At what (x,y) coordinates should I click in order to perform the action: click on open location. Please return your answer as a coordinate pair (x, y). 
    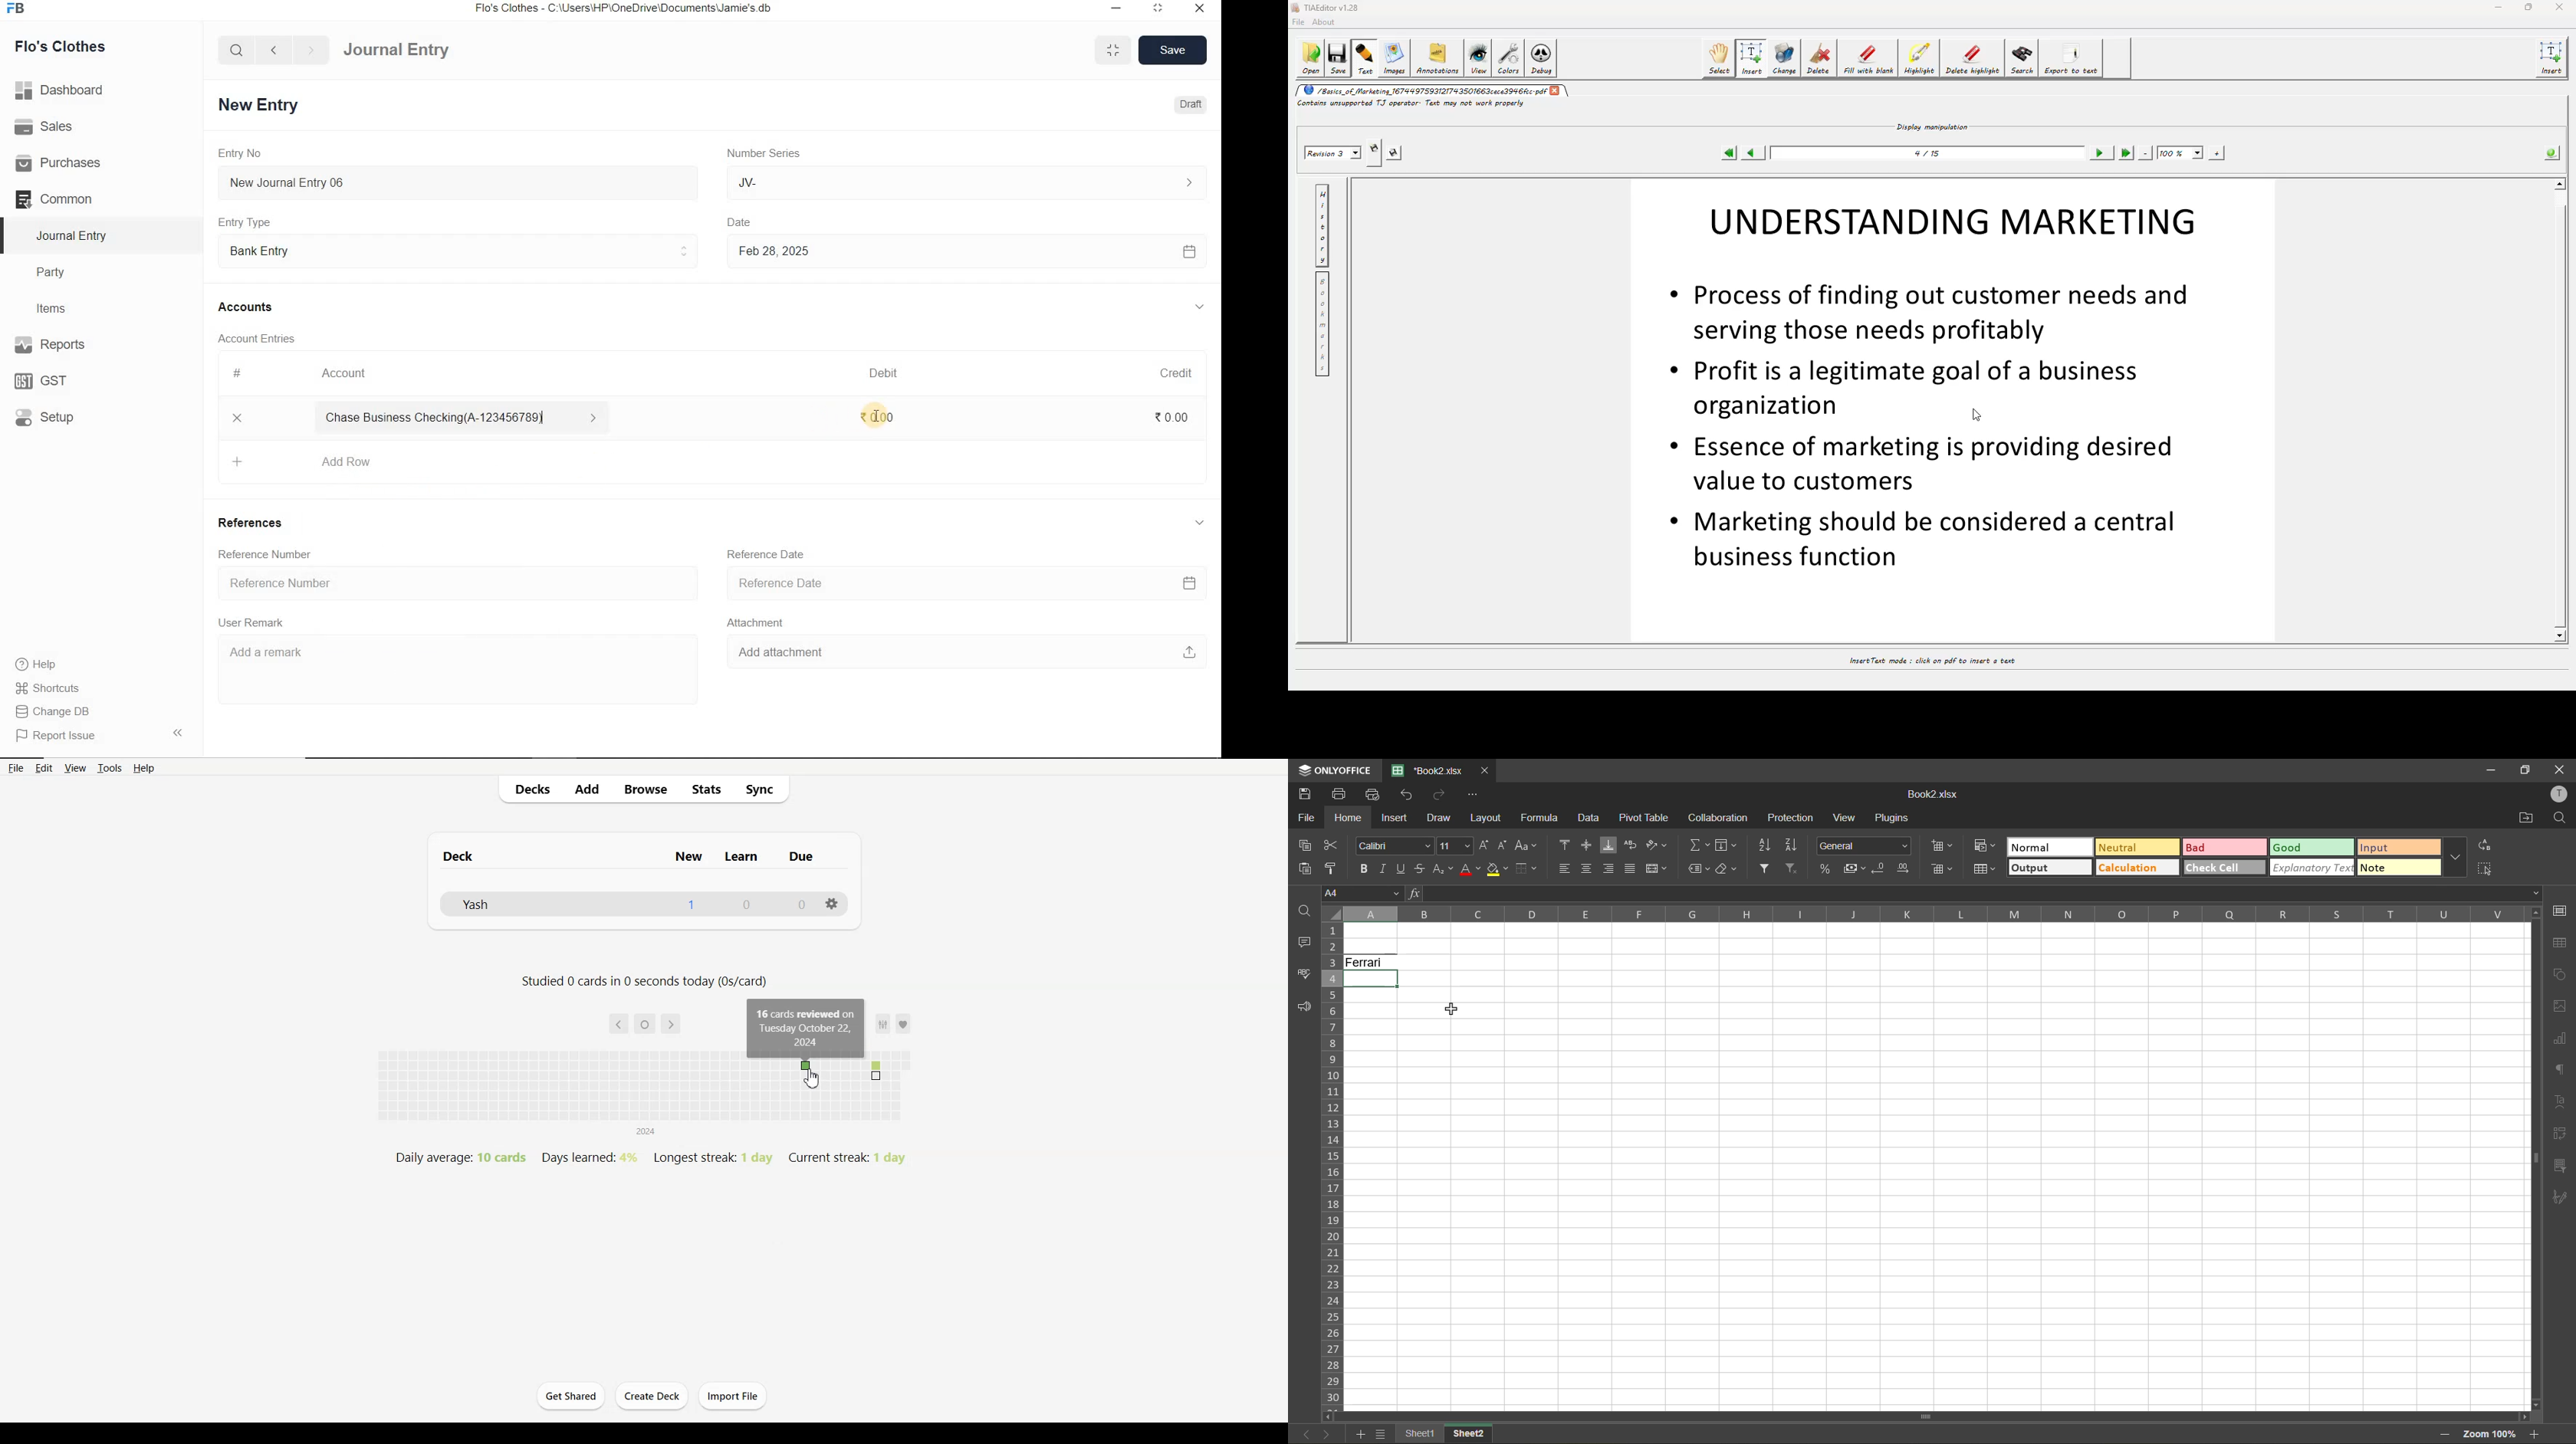
    Looking at the image, I should click on (2527, 818).